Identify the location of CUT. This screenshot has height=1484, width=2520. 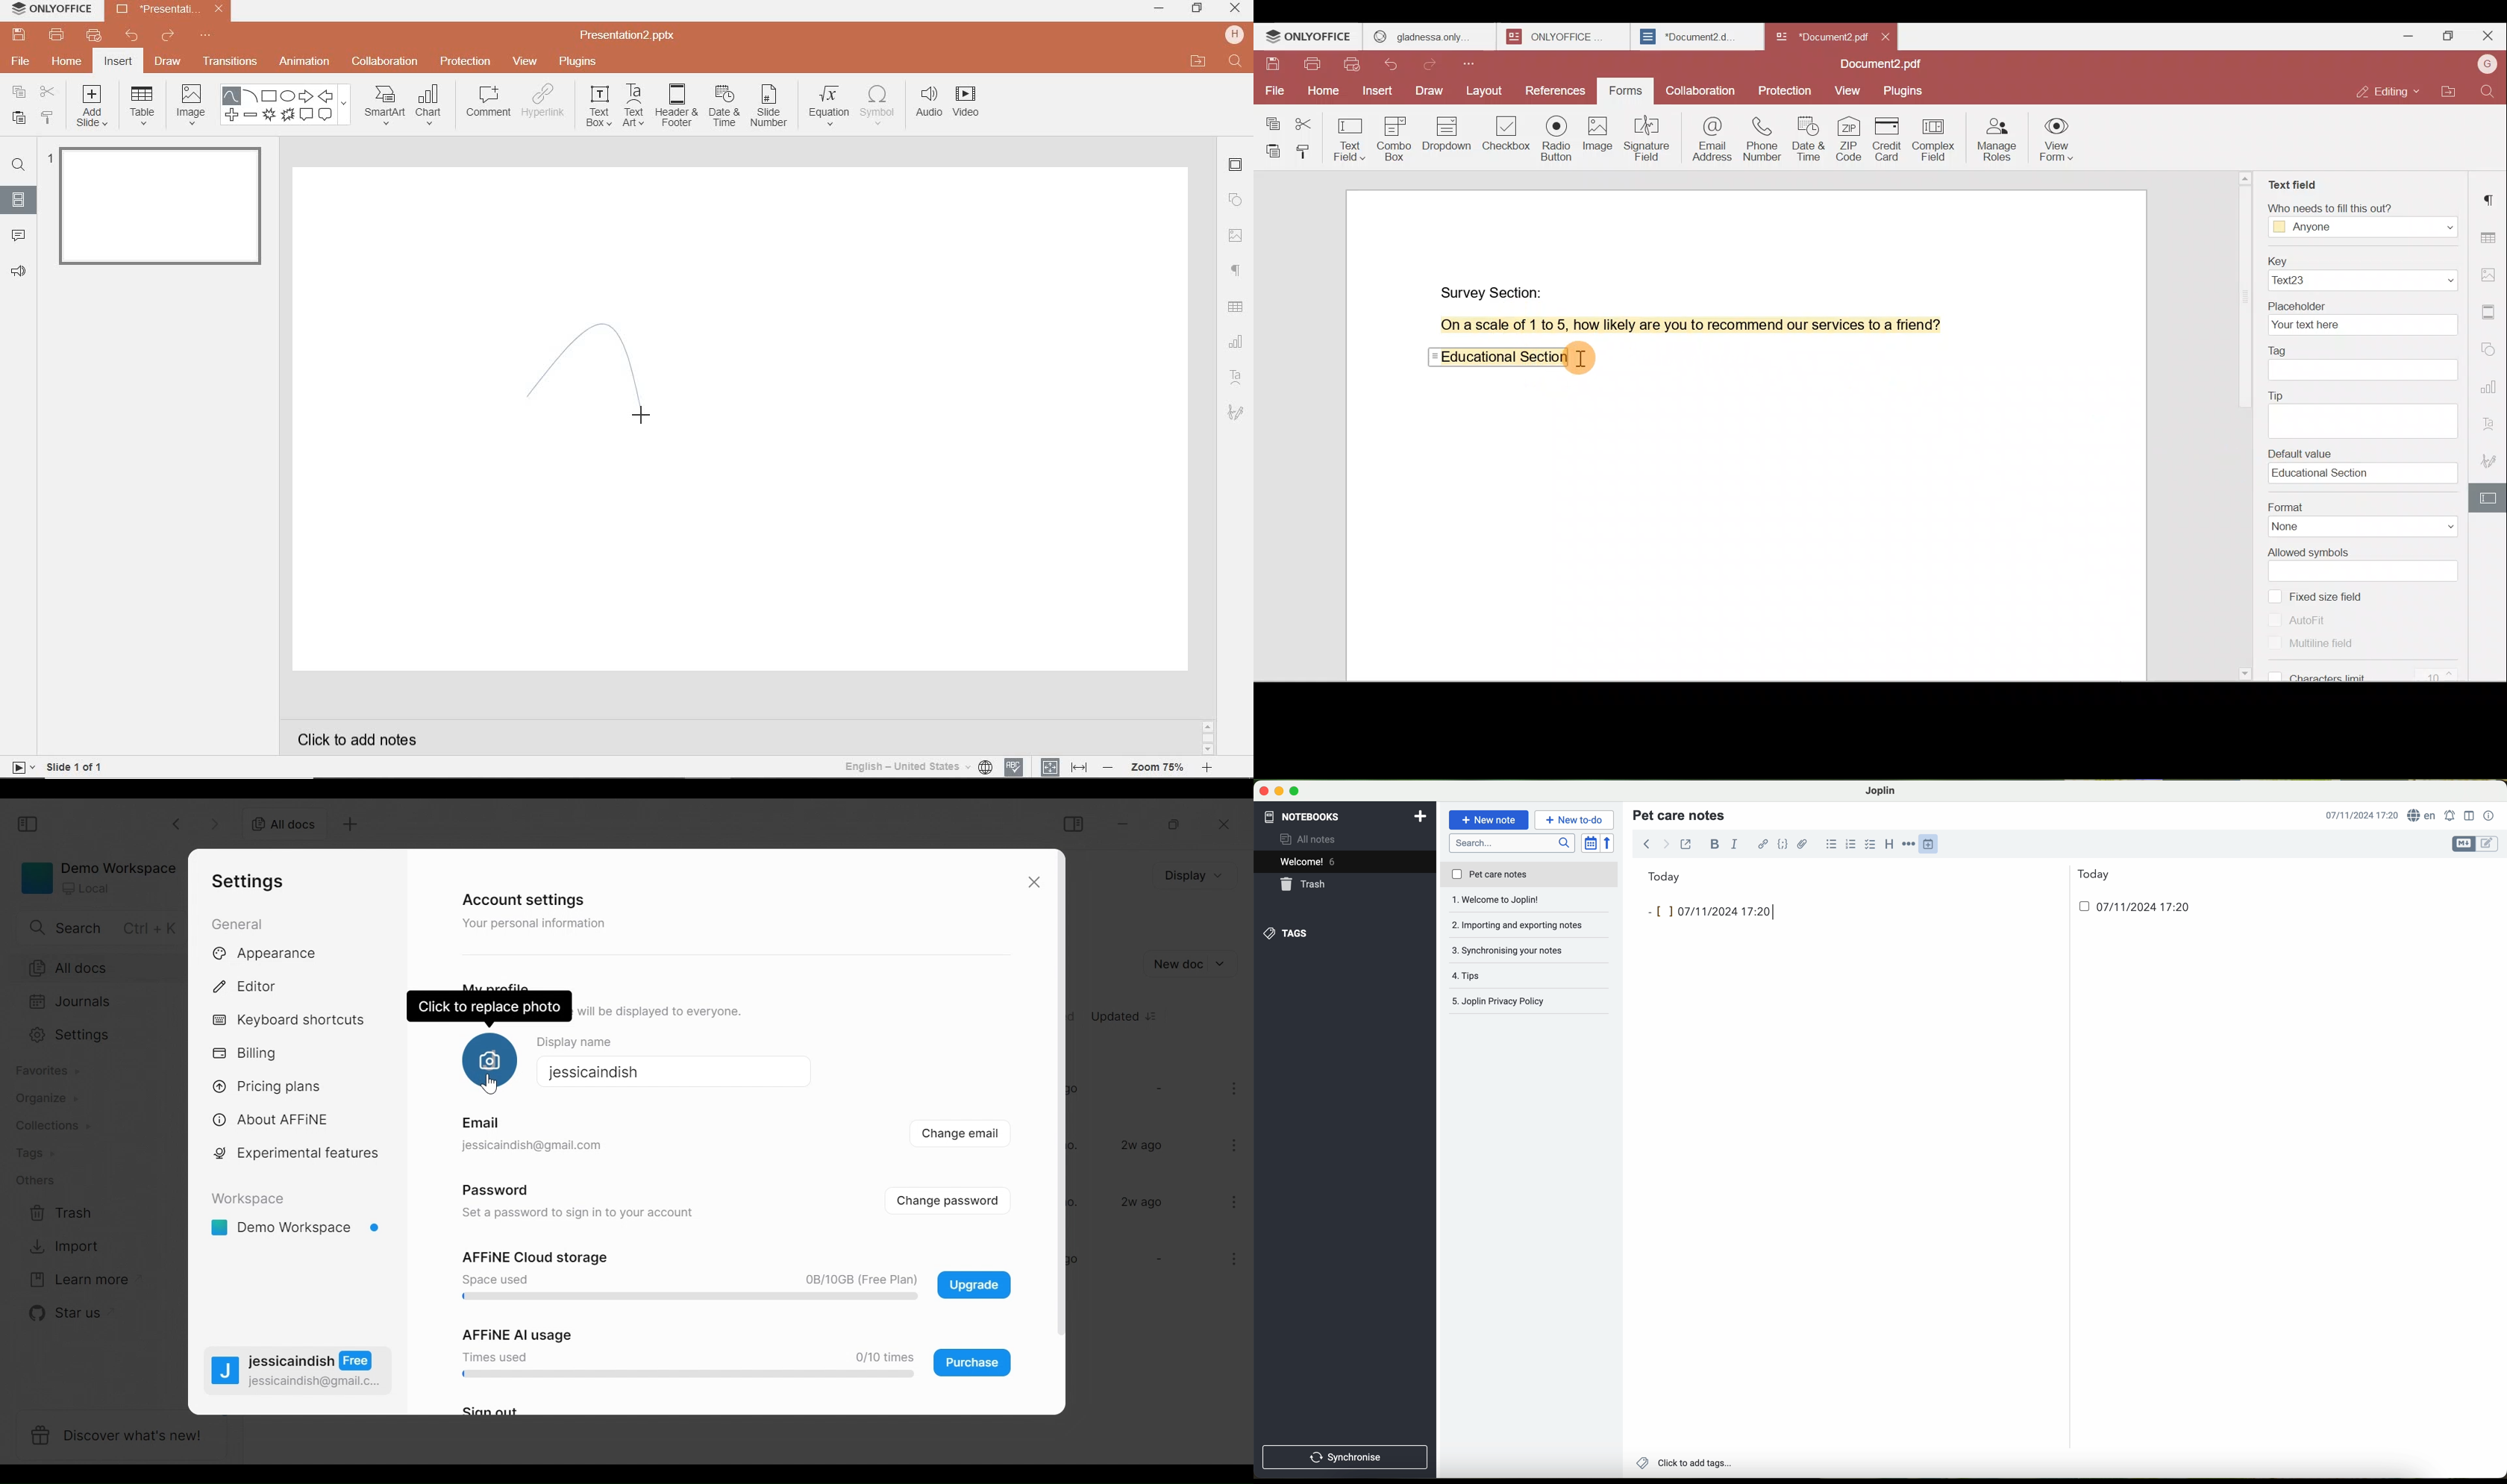
(47, 92).